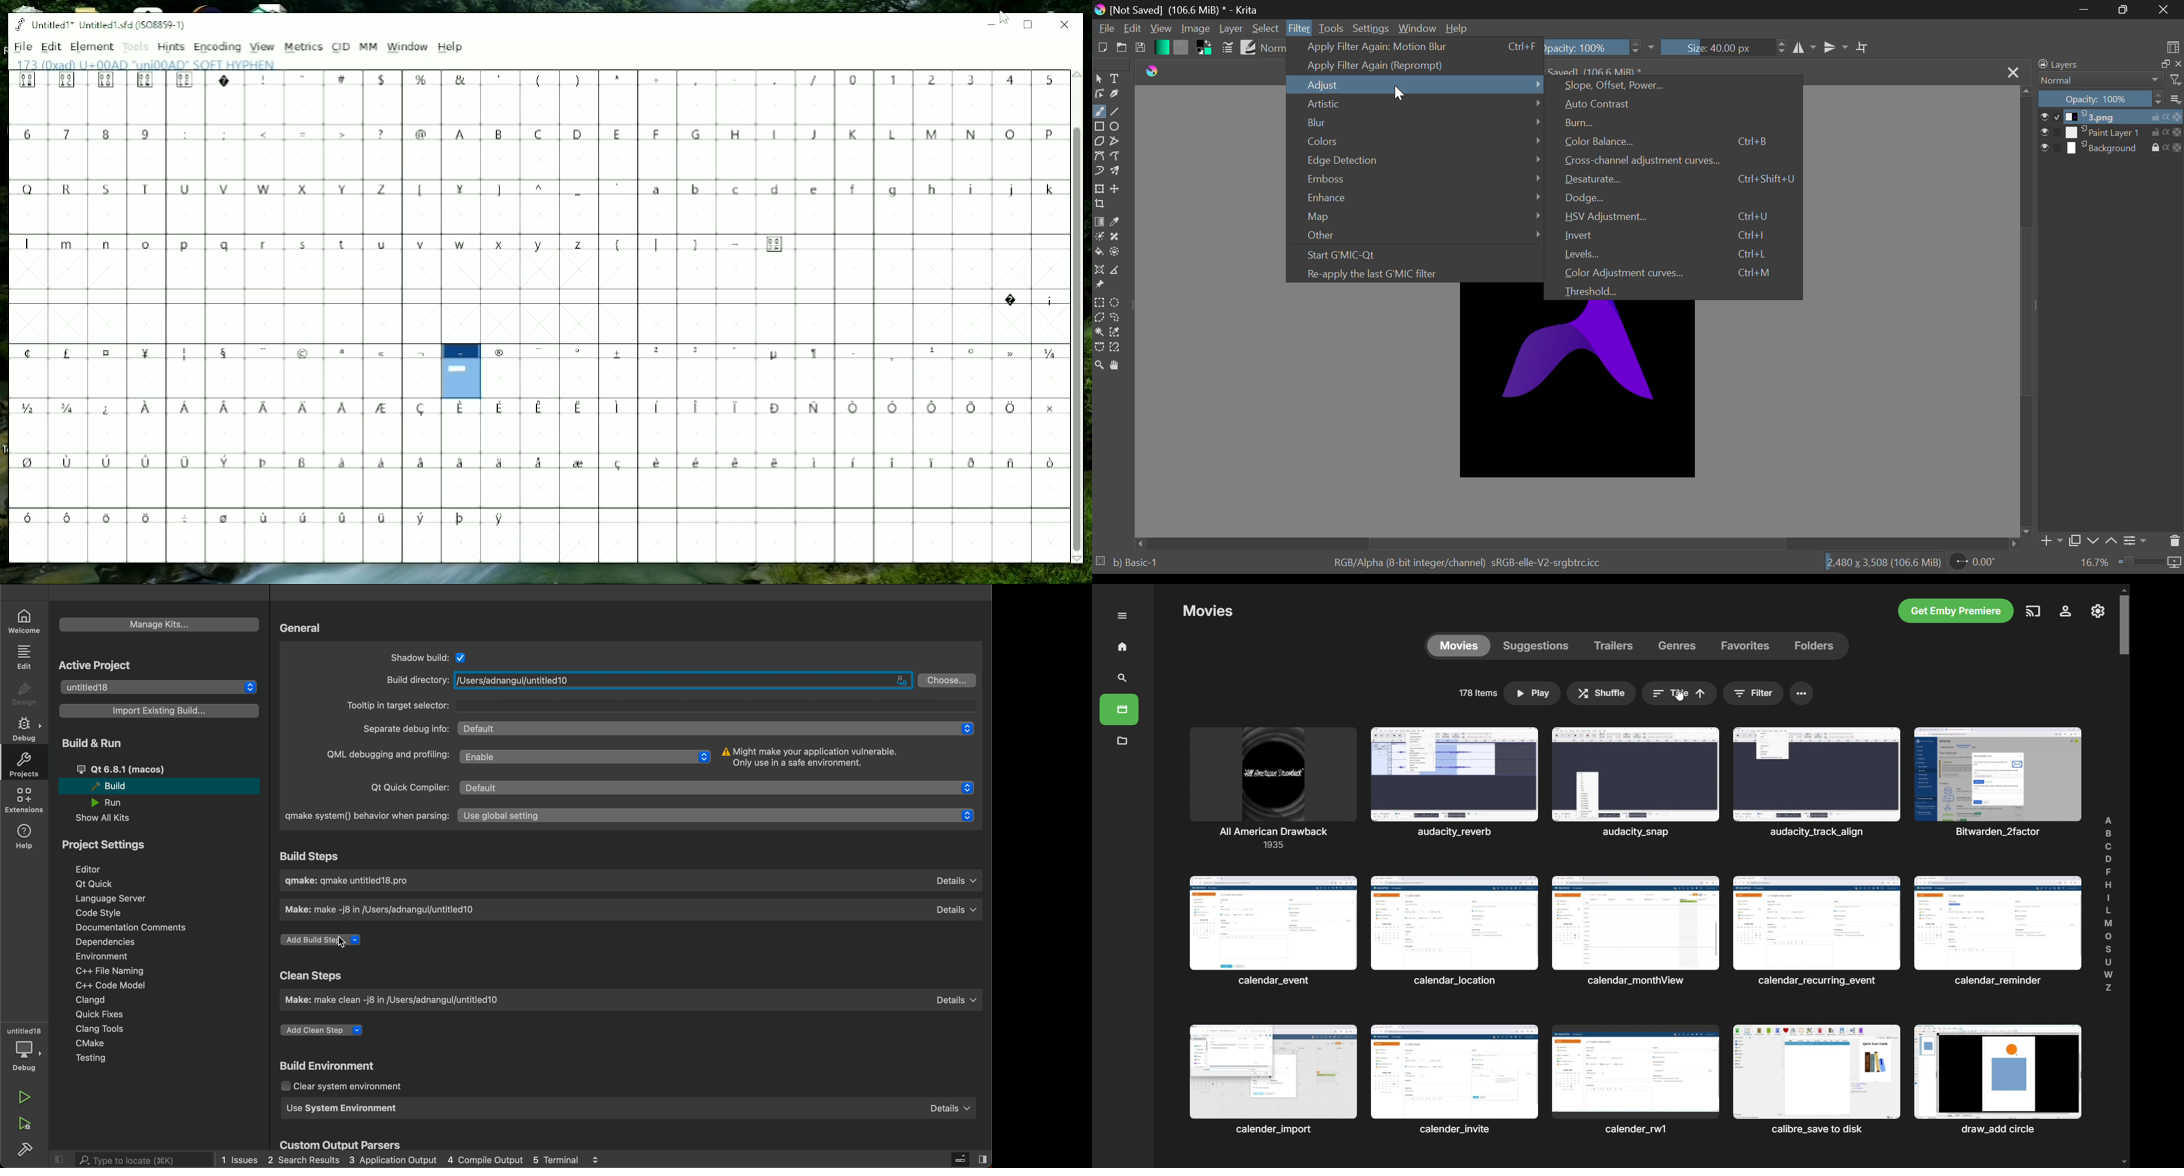 The height and width of the screenshot is (1176, 2184). What do you see at coordinates (341, 47) in the screenshot?
I see `CID` at bounding box center [341, 47].